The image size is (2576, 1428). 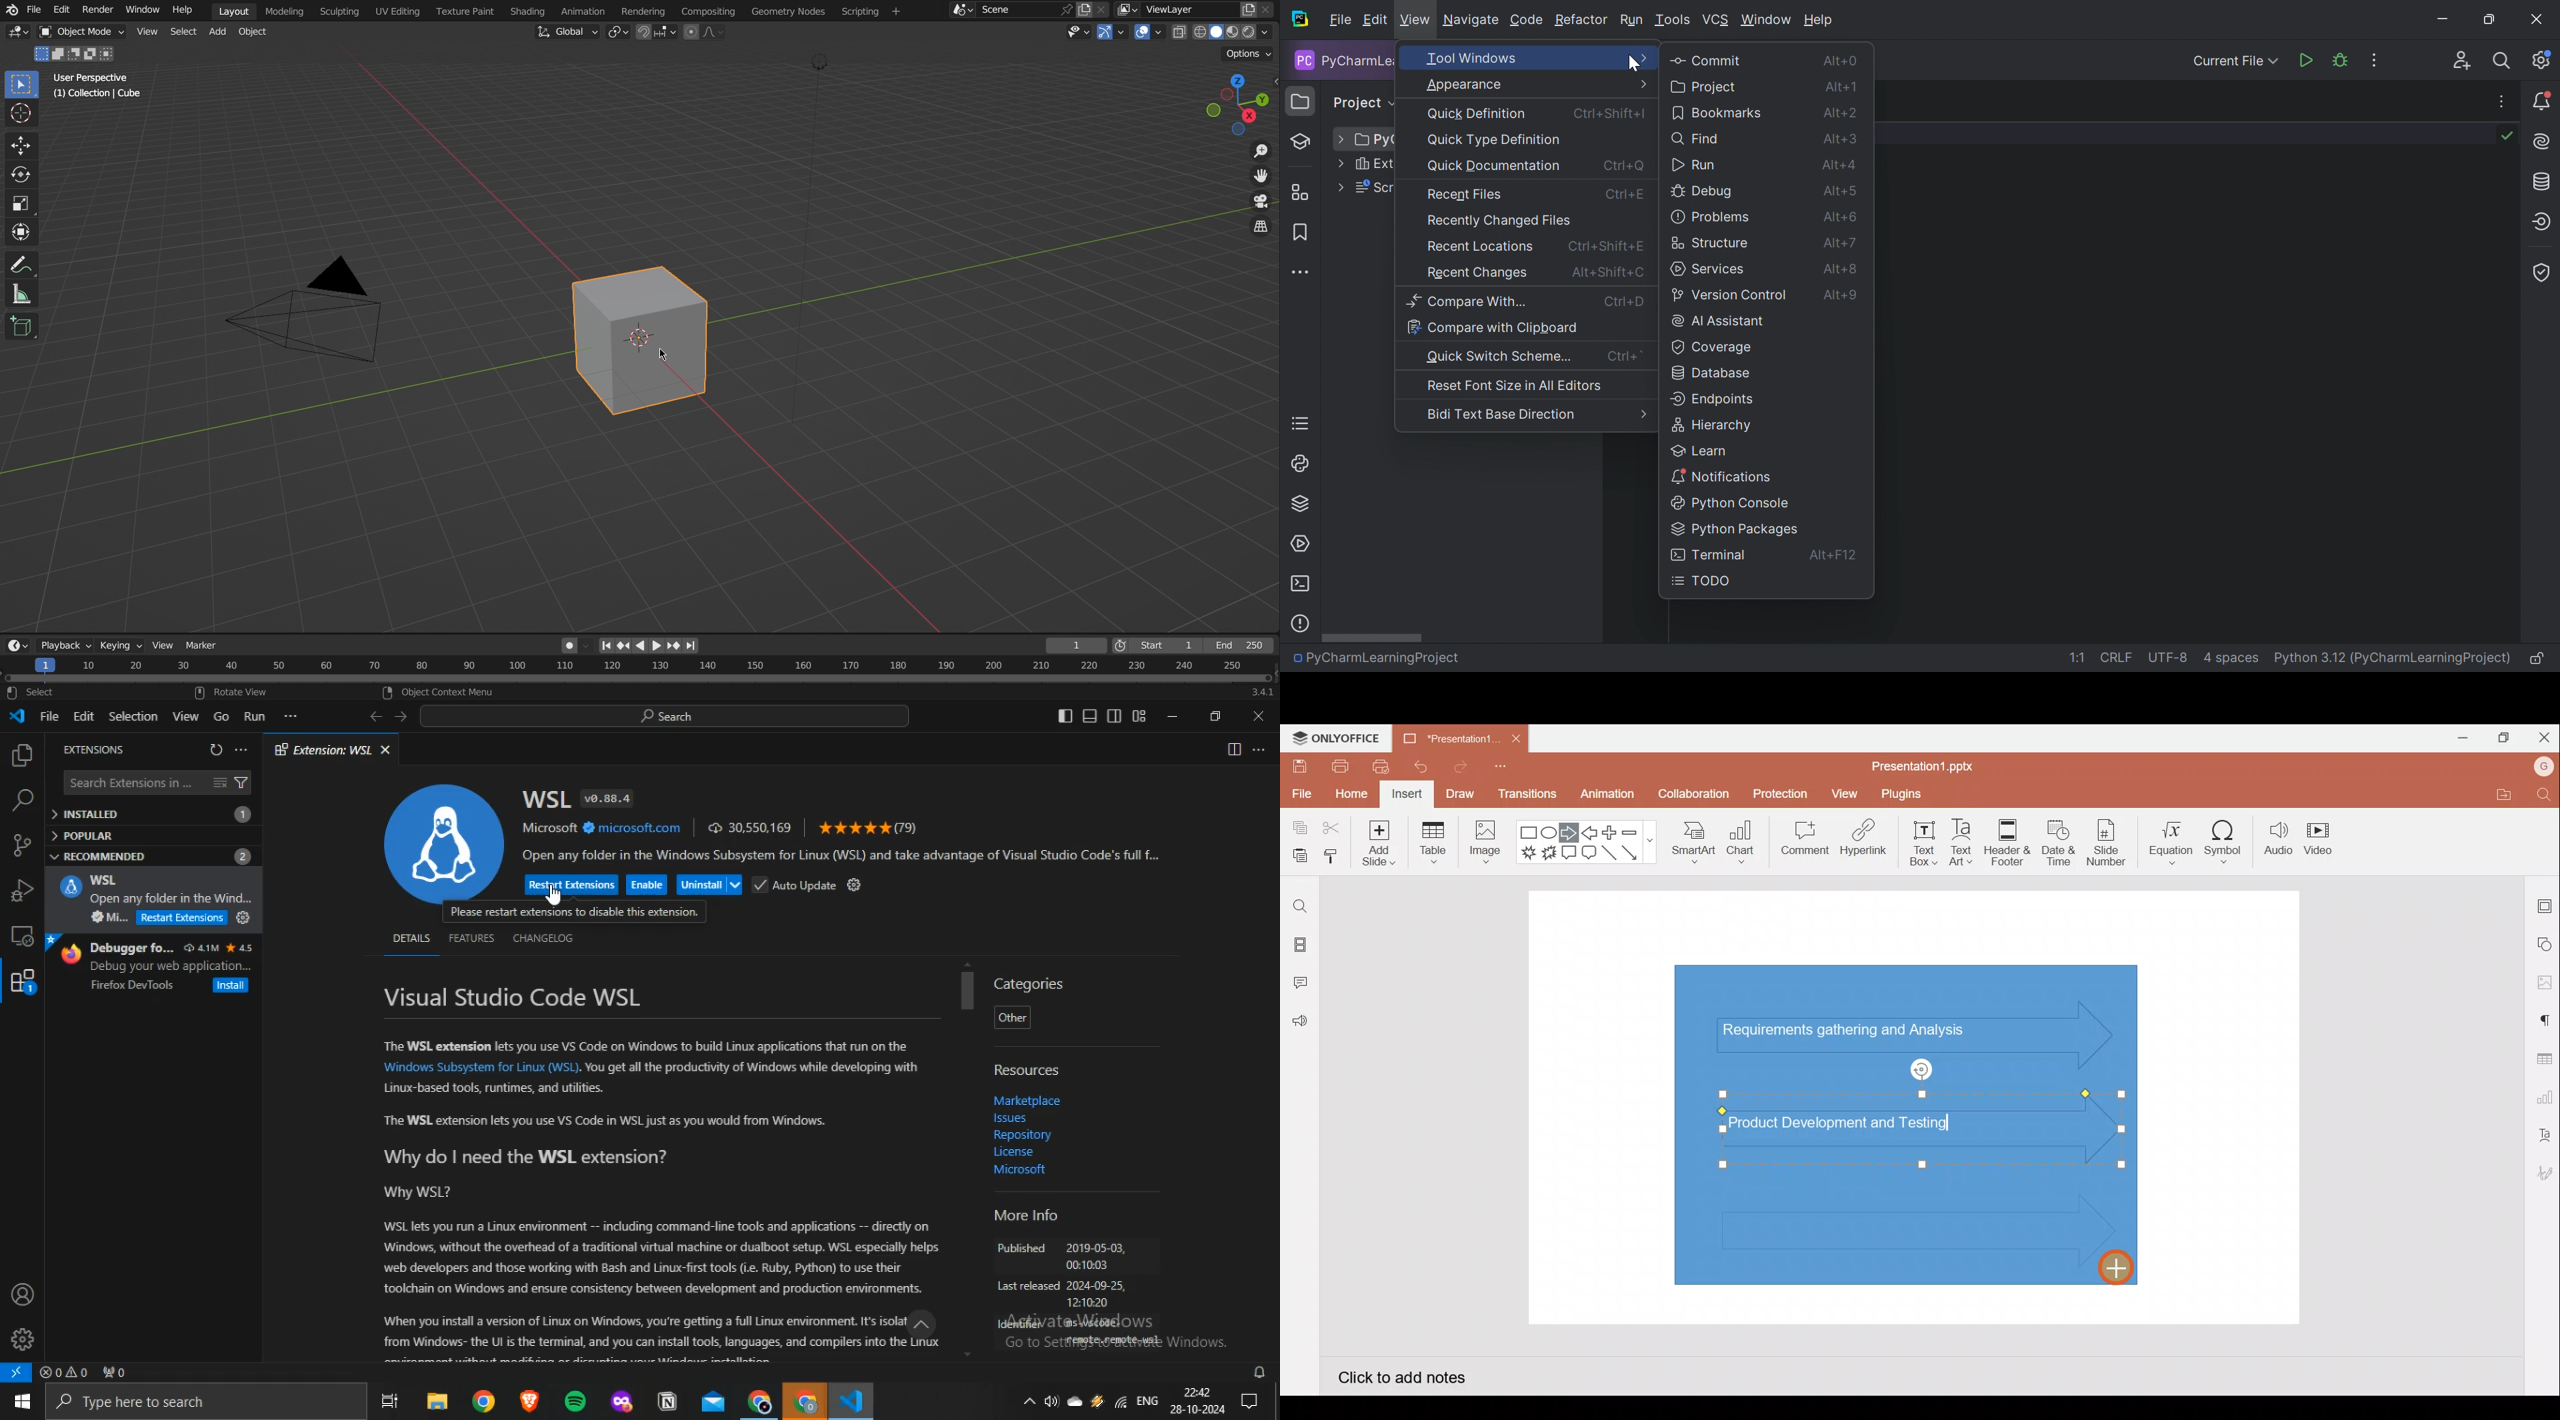 What do you see at coordinates (2543, 181) in the screenshot?
I see `Database` at bounding box center [2543, 181].